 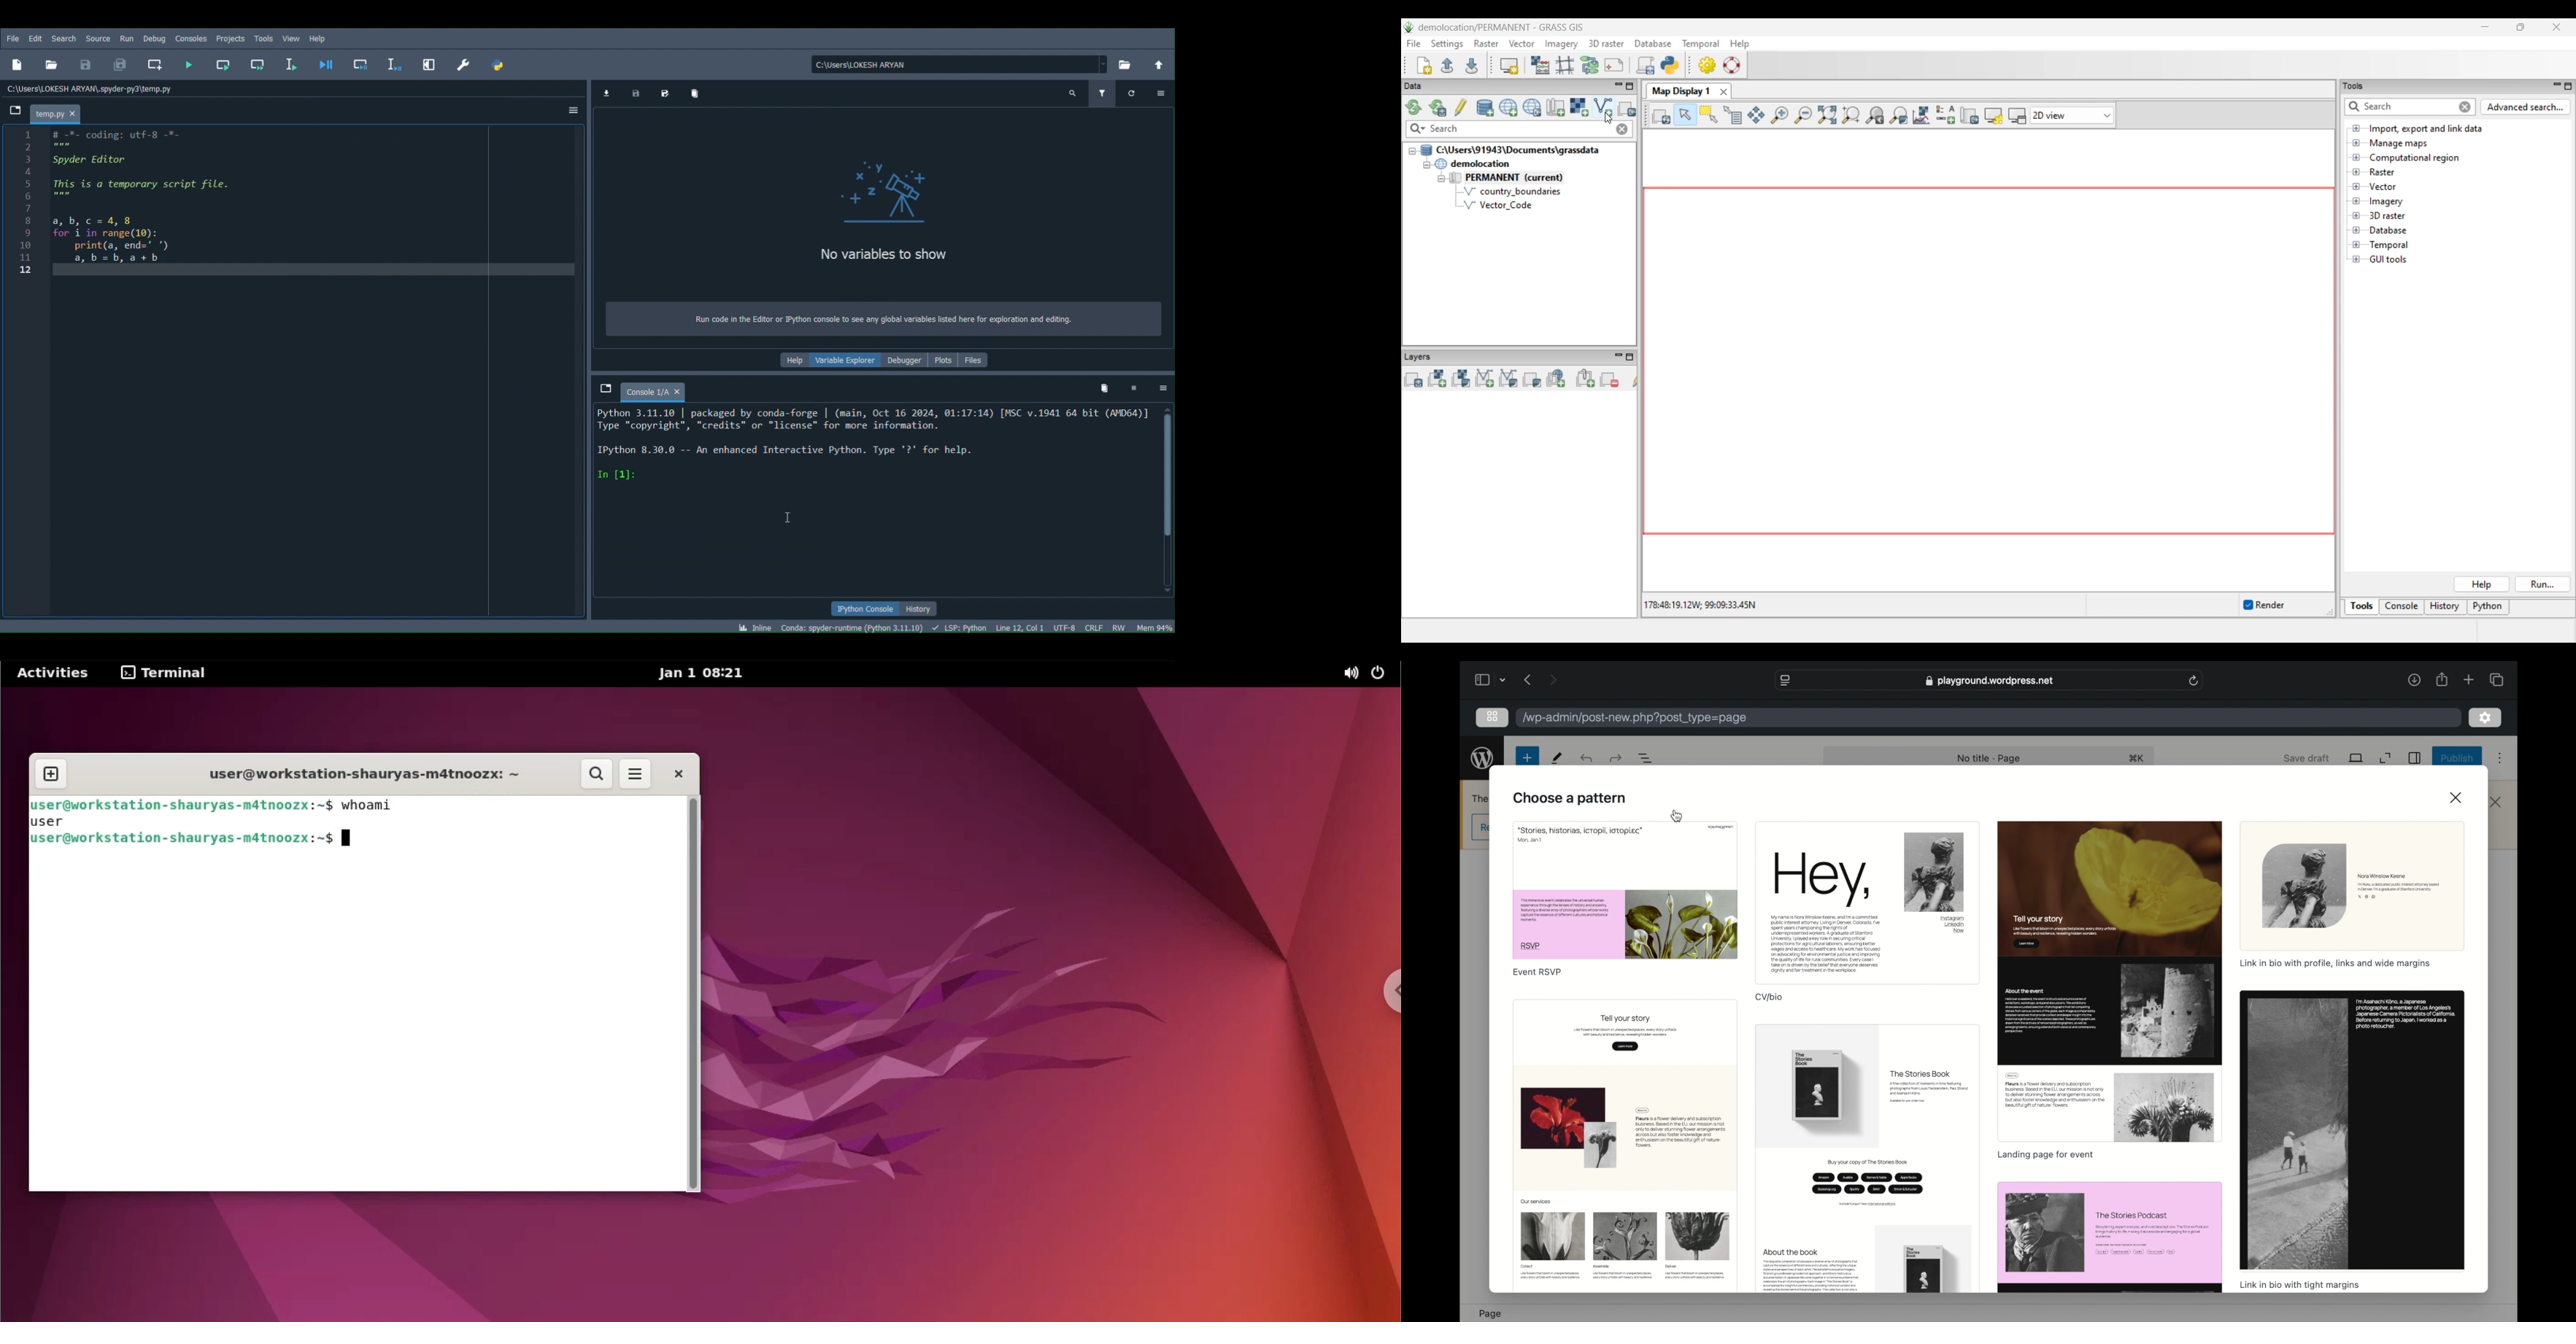 What do you see at coordinates (703, 94) in the screenshot?
I see `Remove all variables` at bounding box center [703, 94].